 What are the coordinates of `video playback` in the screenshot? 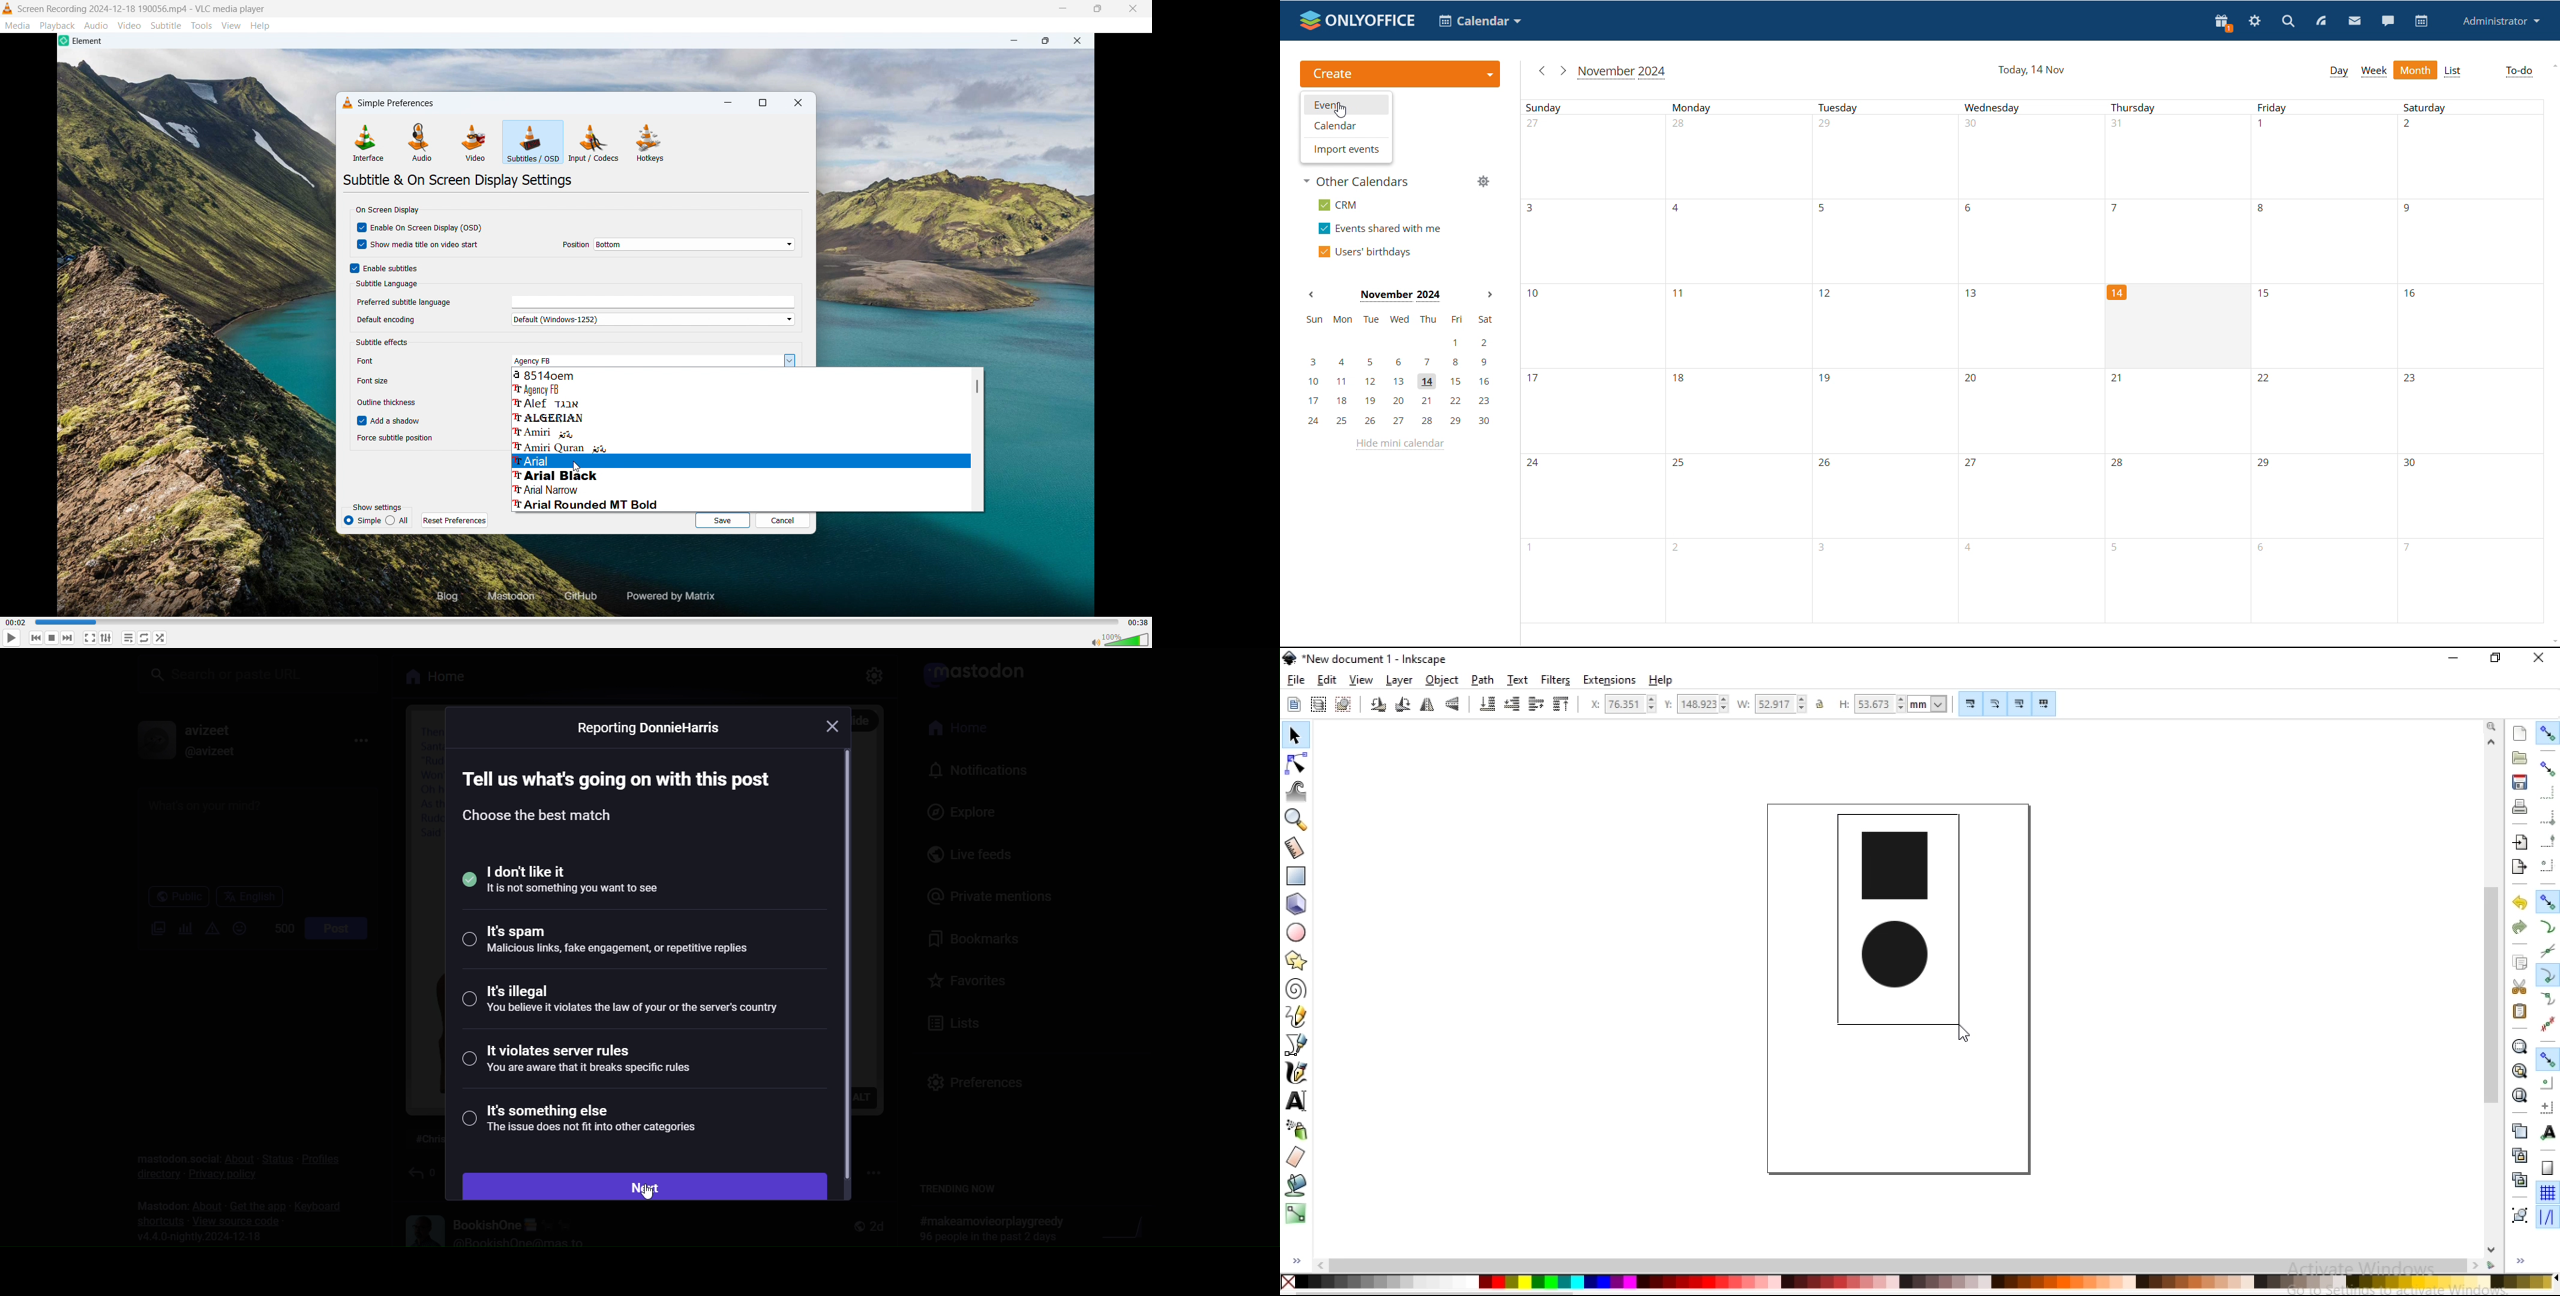 It's located at (582, 576).